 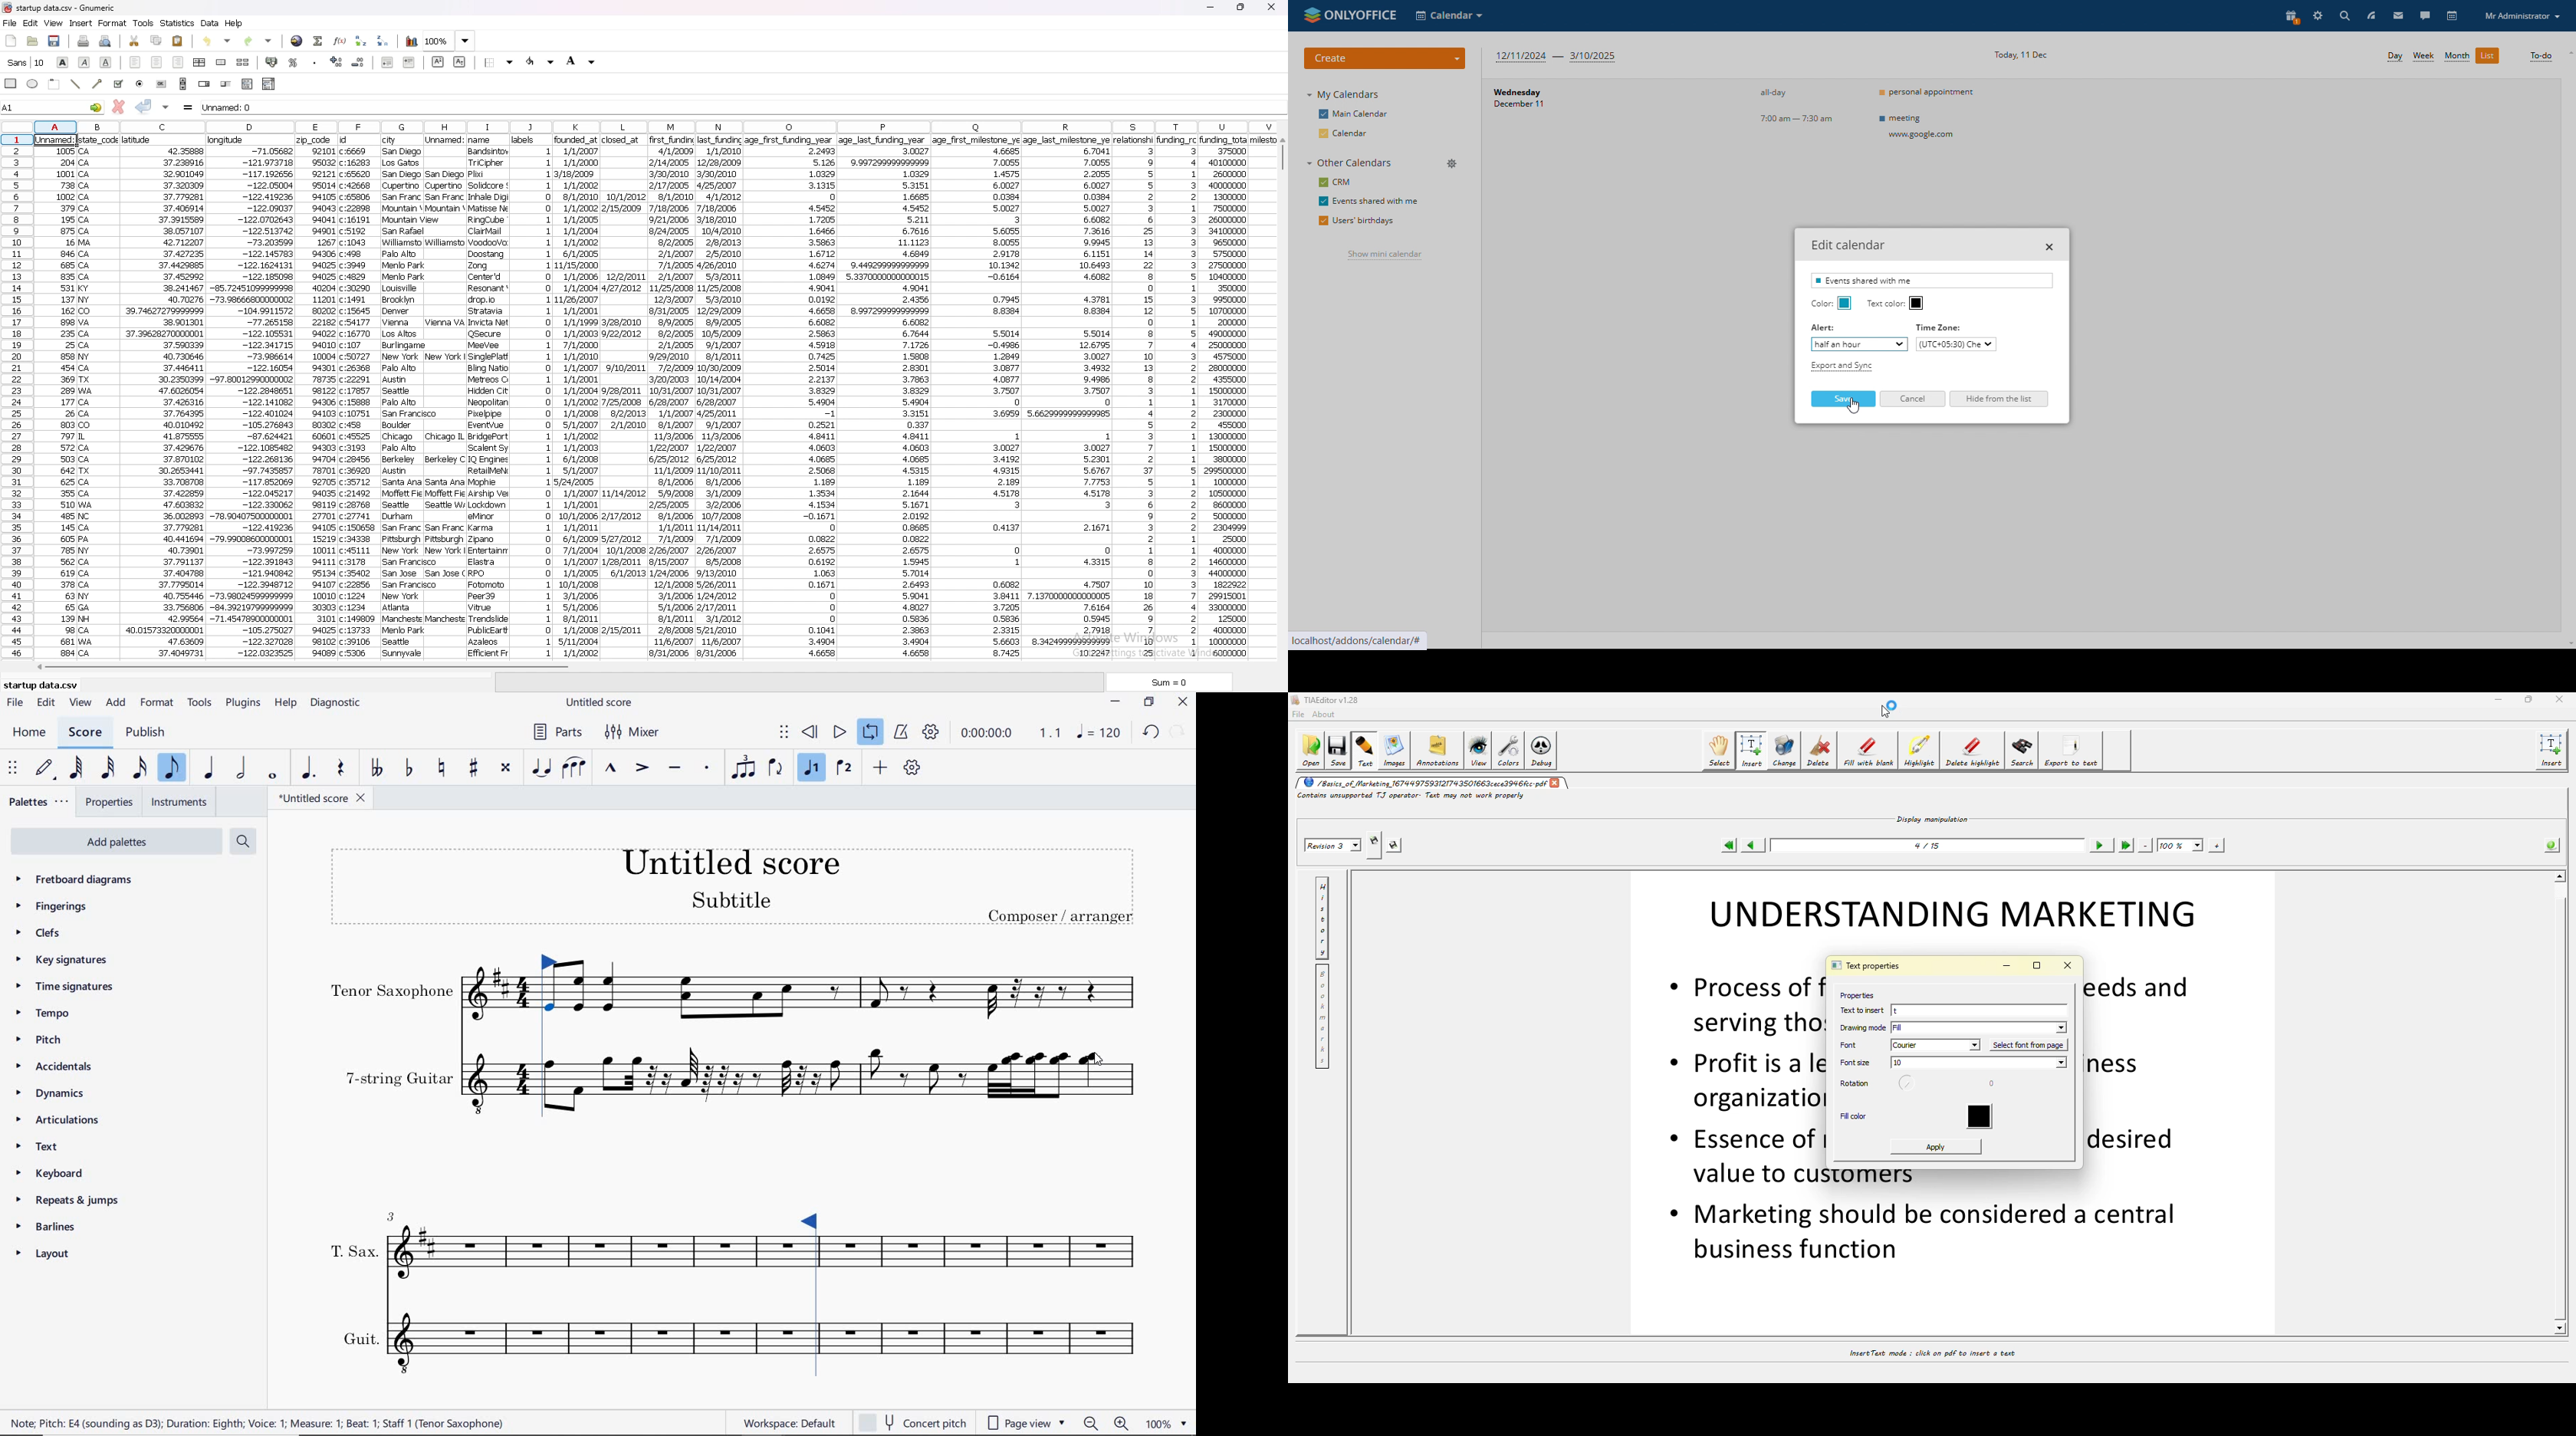 What do you see at coordinates (69, 1202) in the screenshot?
I see `REPEATS & JUMPS` at bounding box center [69, 1202].